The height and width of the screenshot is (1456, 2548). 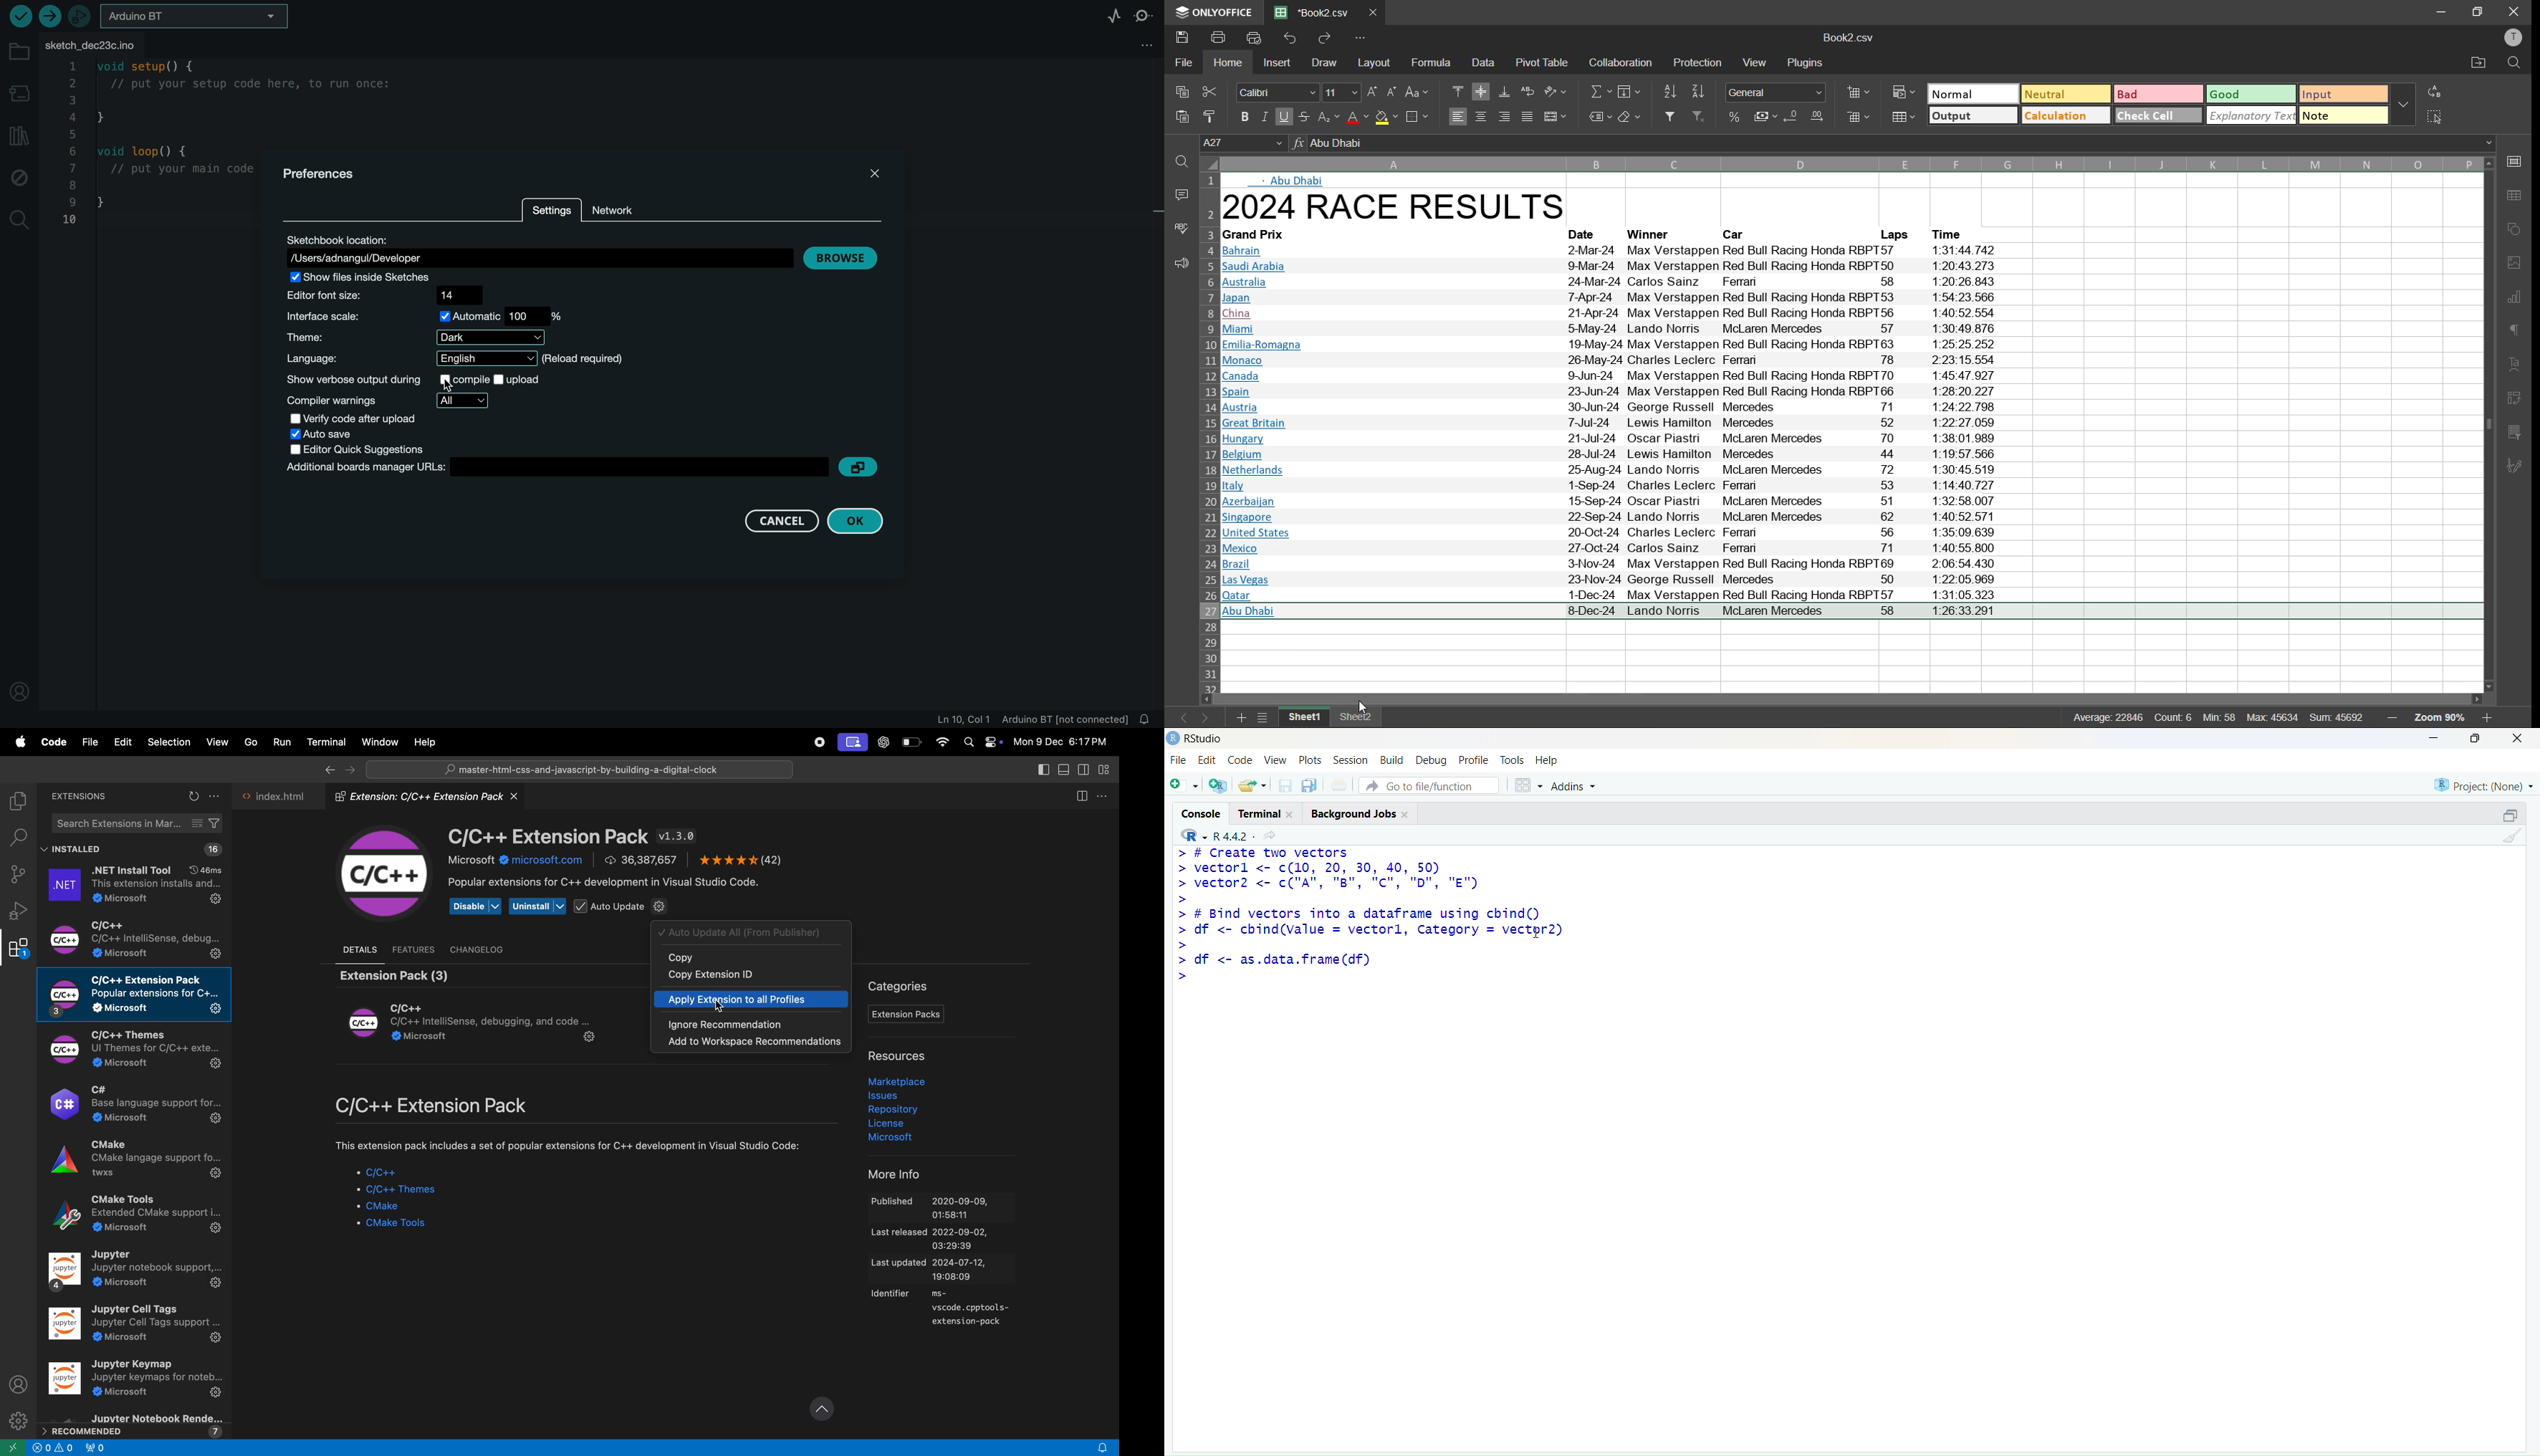 What do you see at coordinates (2343, 93) in the screenshot?
I see `input` at bounding box center [2343, 93].